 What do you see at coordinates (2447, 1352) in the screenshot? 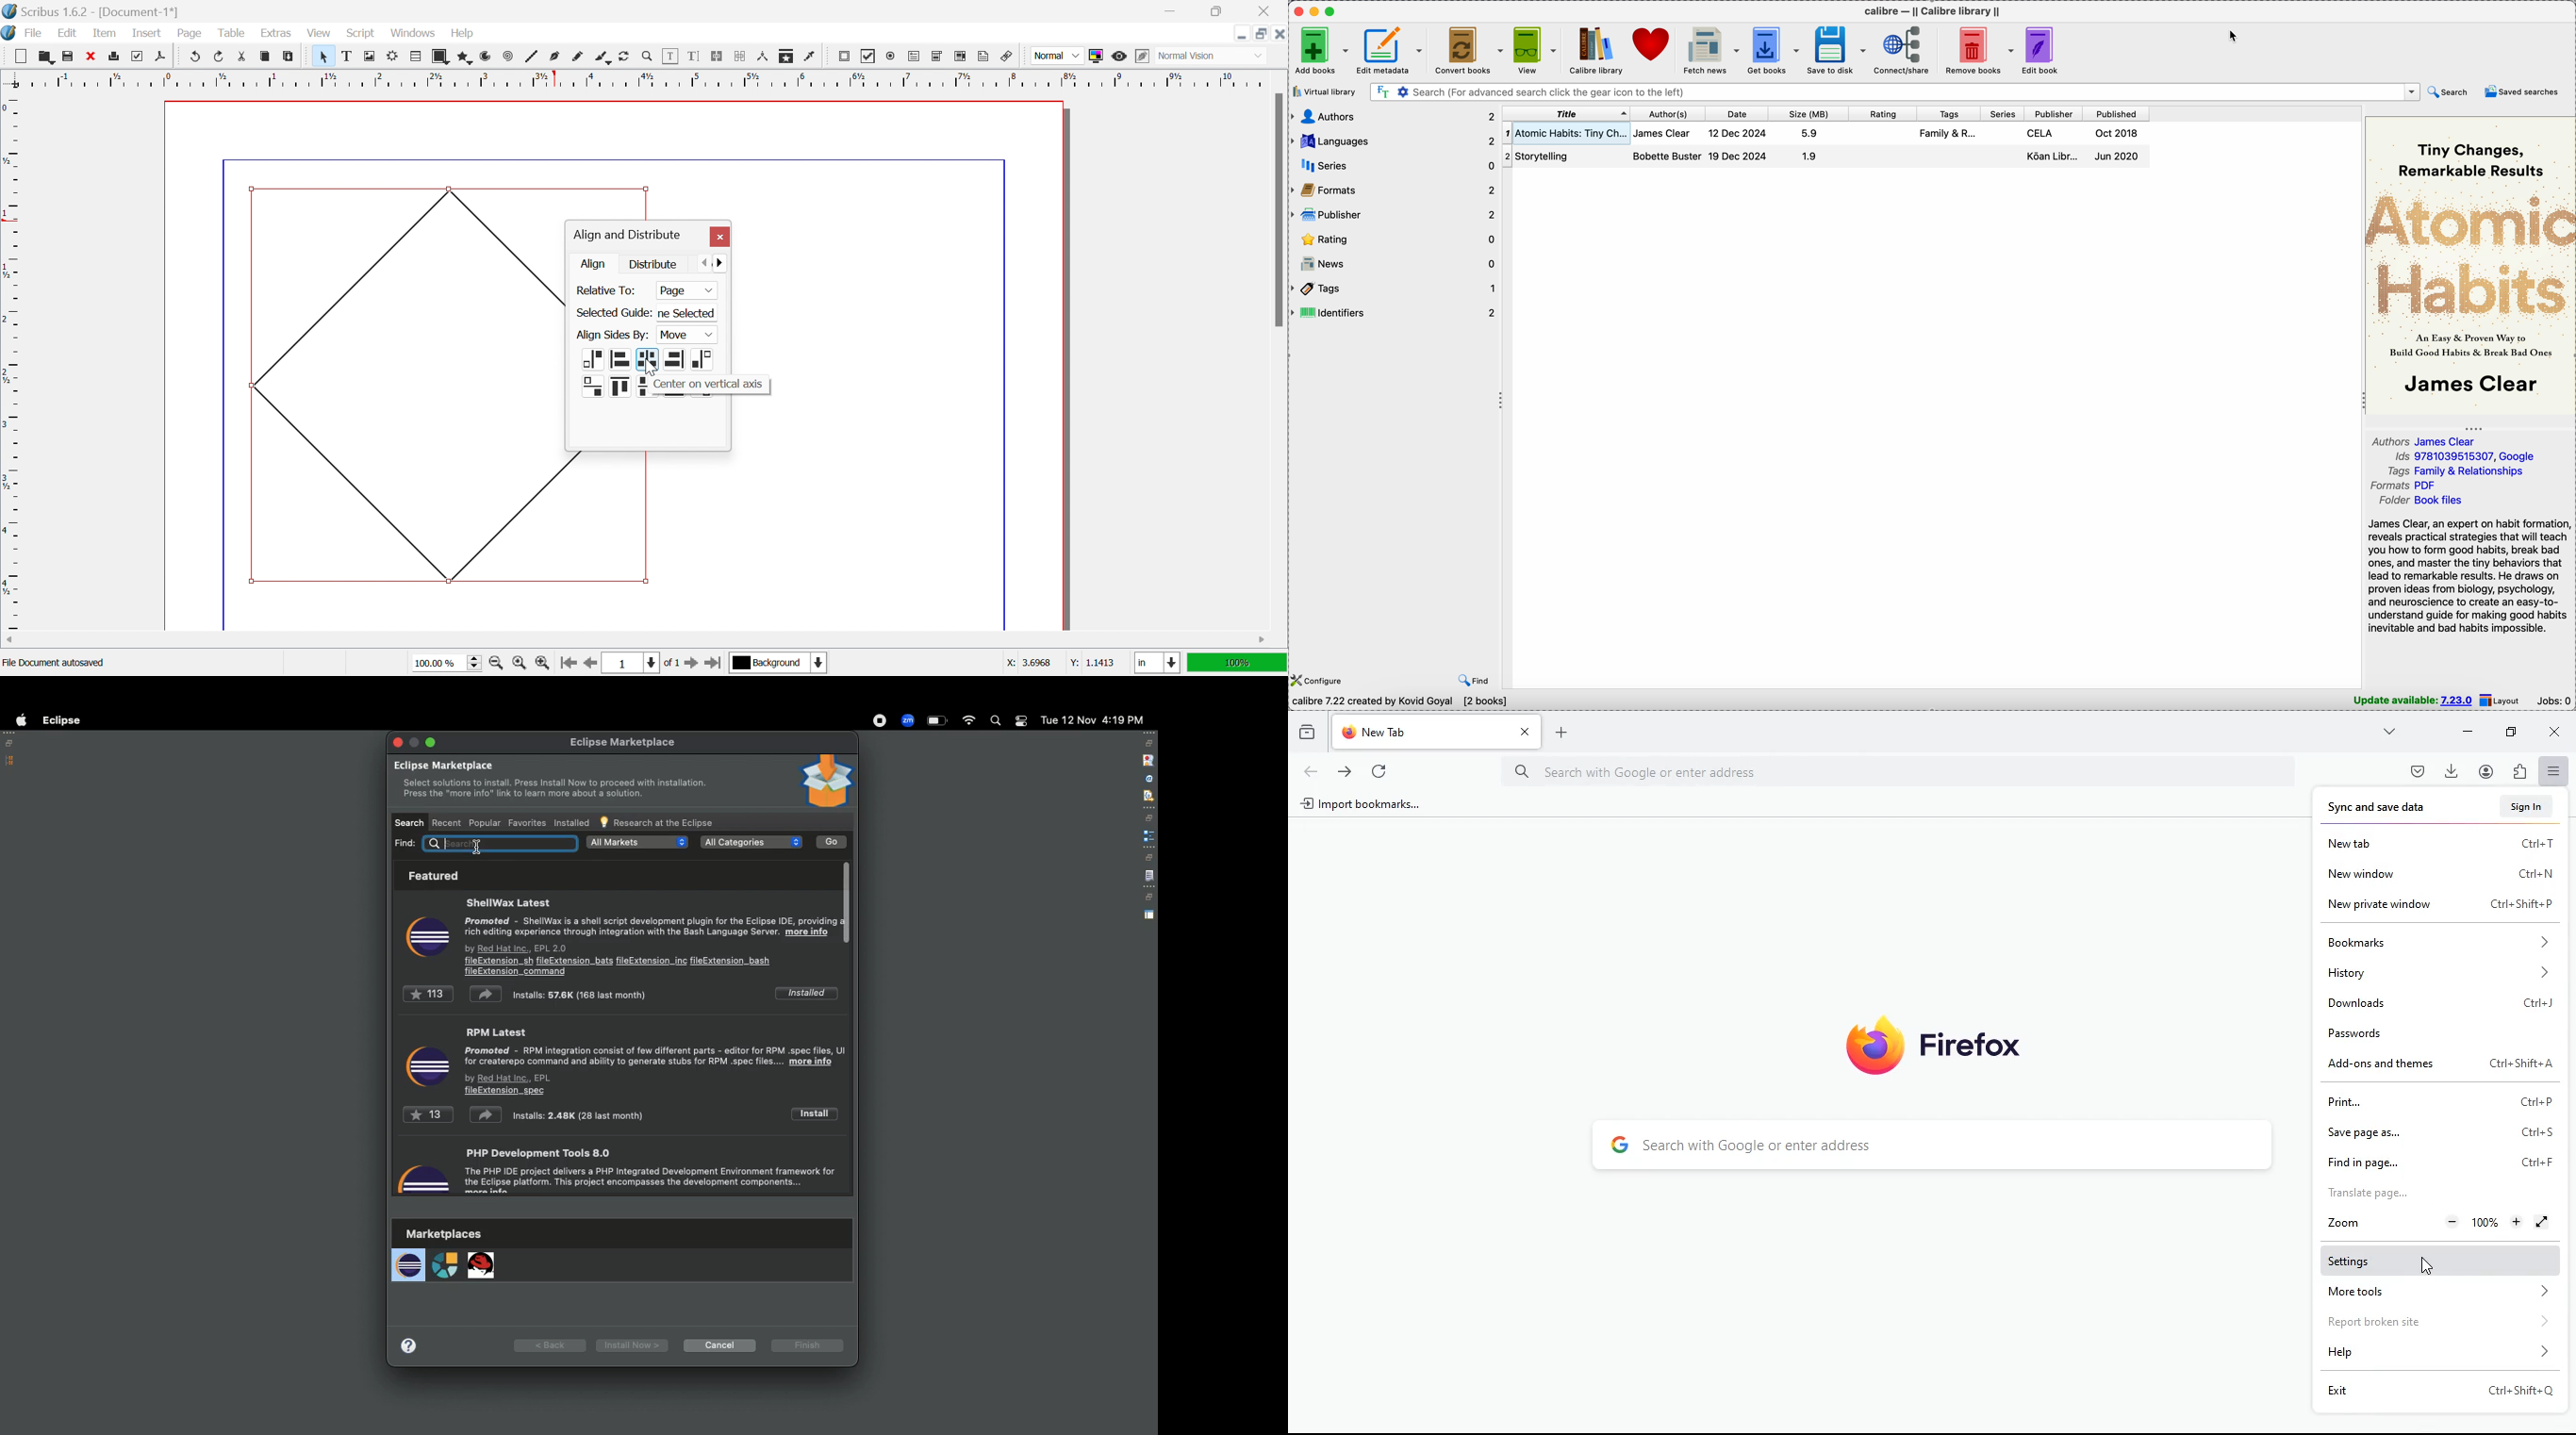
I see `help` at bounding box center [2447, 1352].